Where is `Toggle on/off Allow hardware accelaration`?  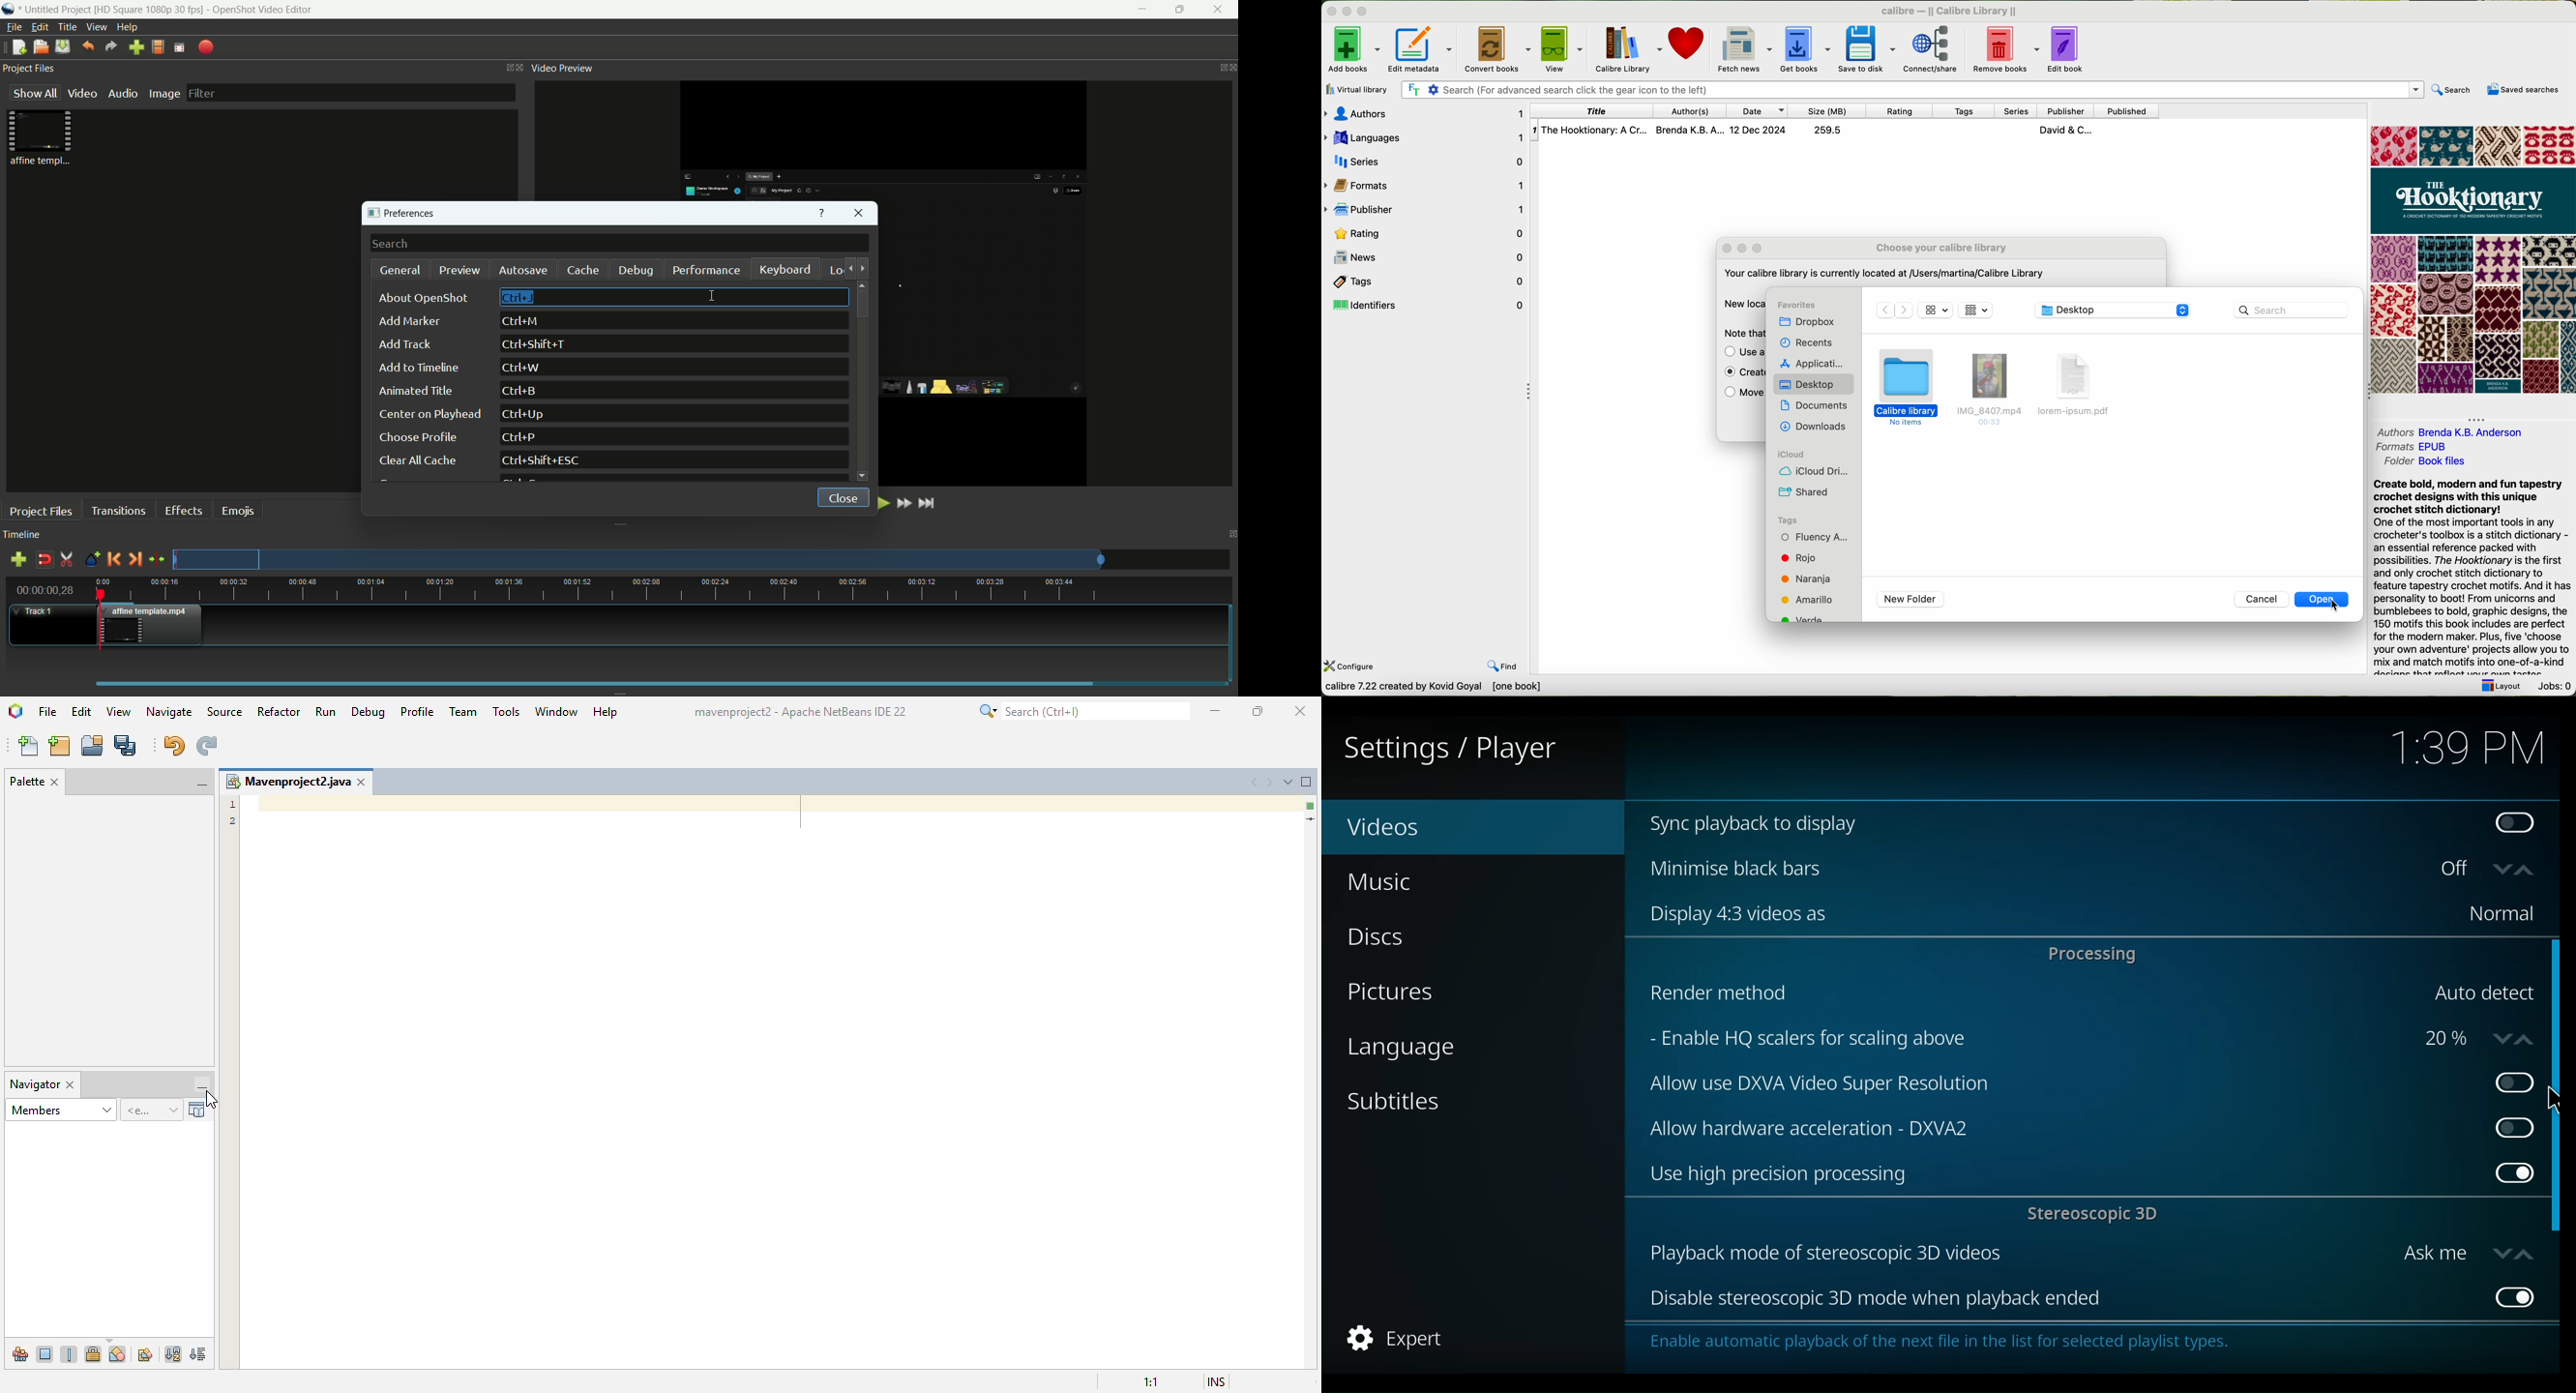
Toggle on/off Allow hardware accelaration is located at coordinates (2510, 1127).